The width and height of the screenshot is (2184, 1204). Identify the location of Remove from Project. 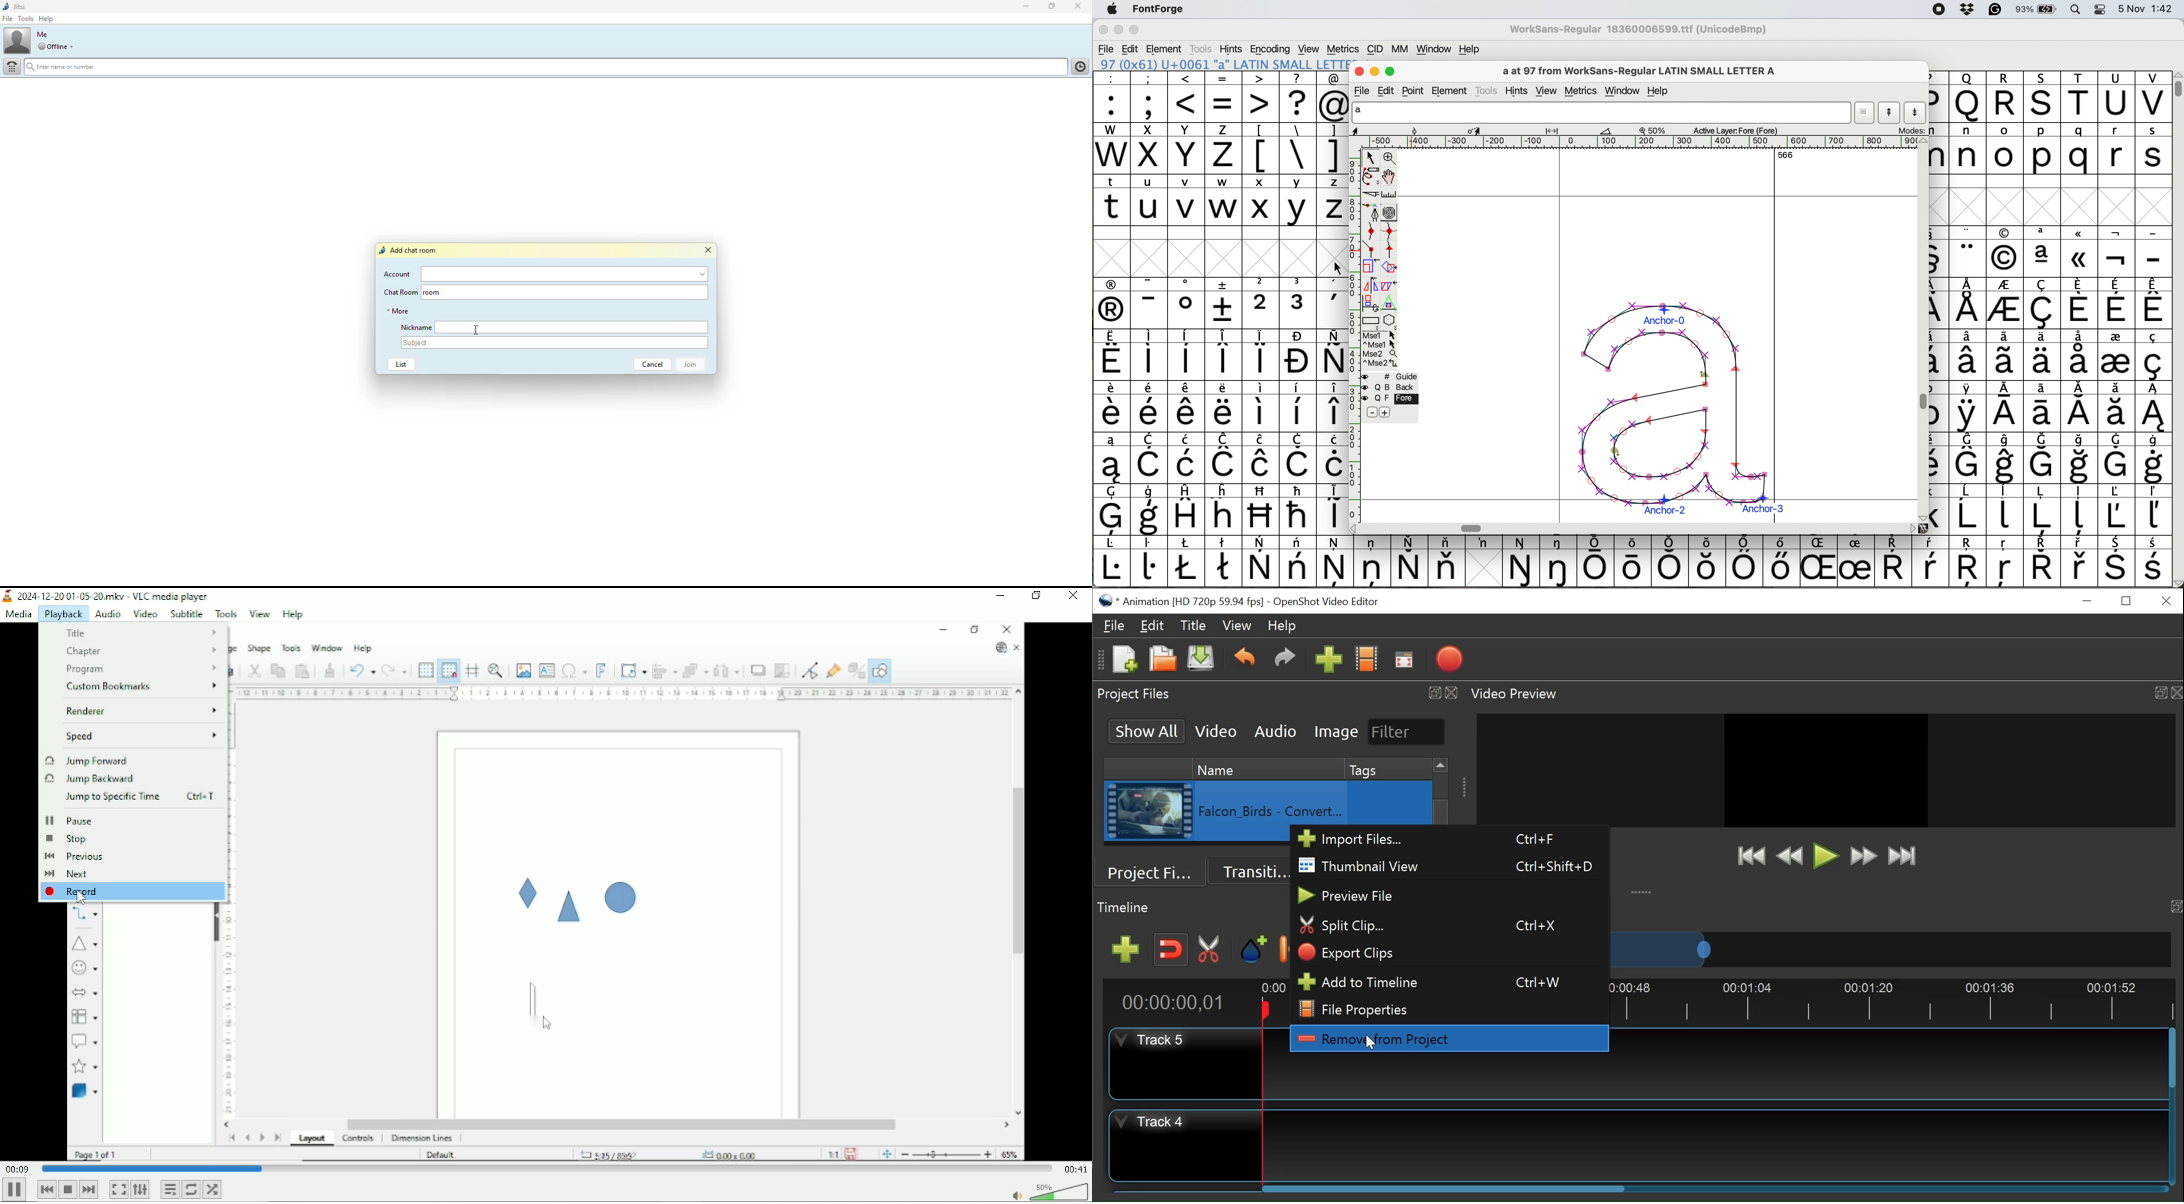
(1448, 1038).